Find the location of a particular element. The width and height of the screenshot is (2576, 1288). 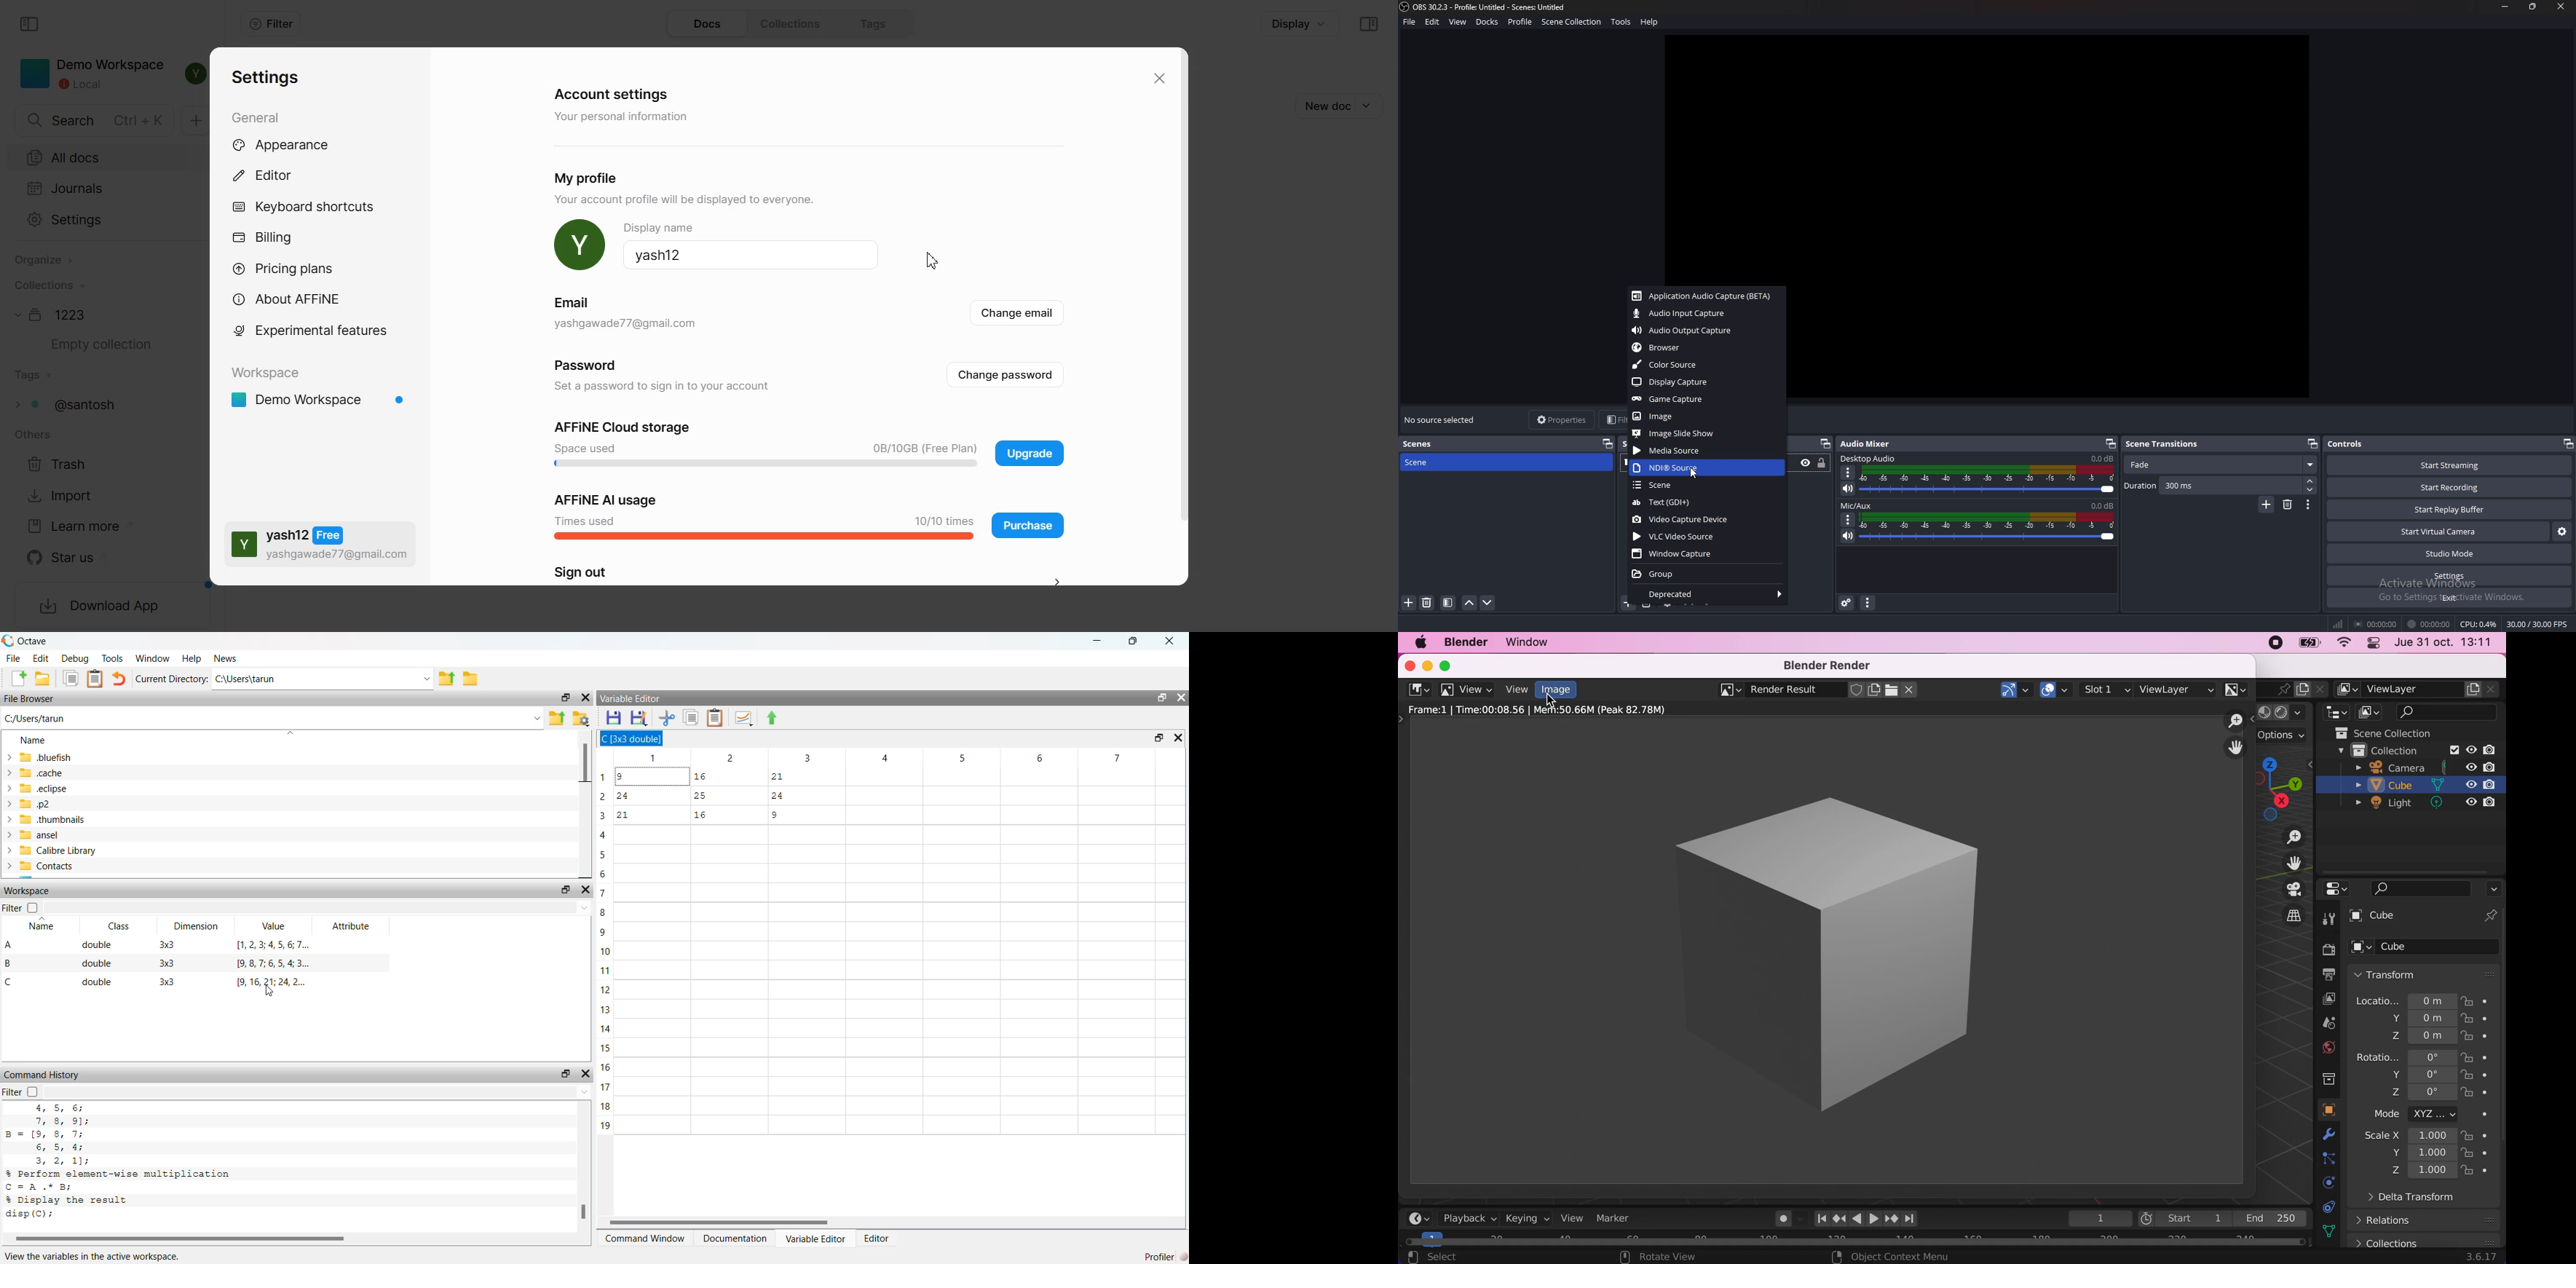

Dropdown is located at coordinates (317, 907).